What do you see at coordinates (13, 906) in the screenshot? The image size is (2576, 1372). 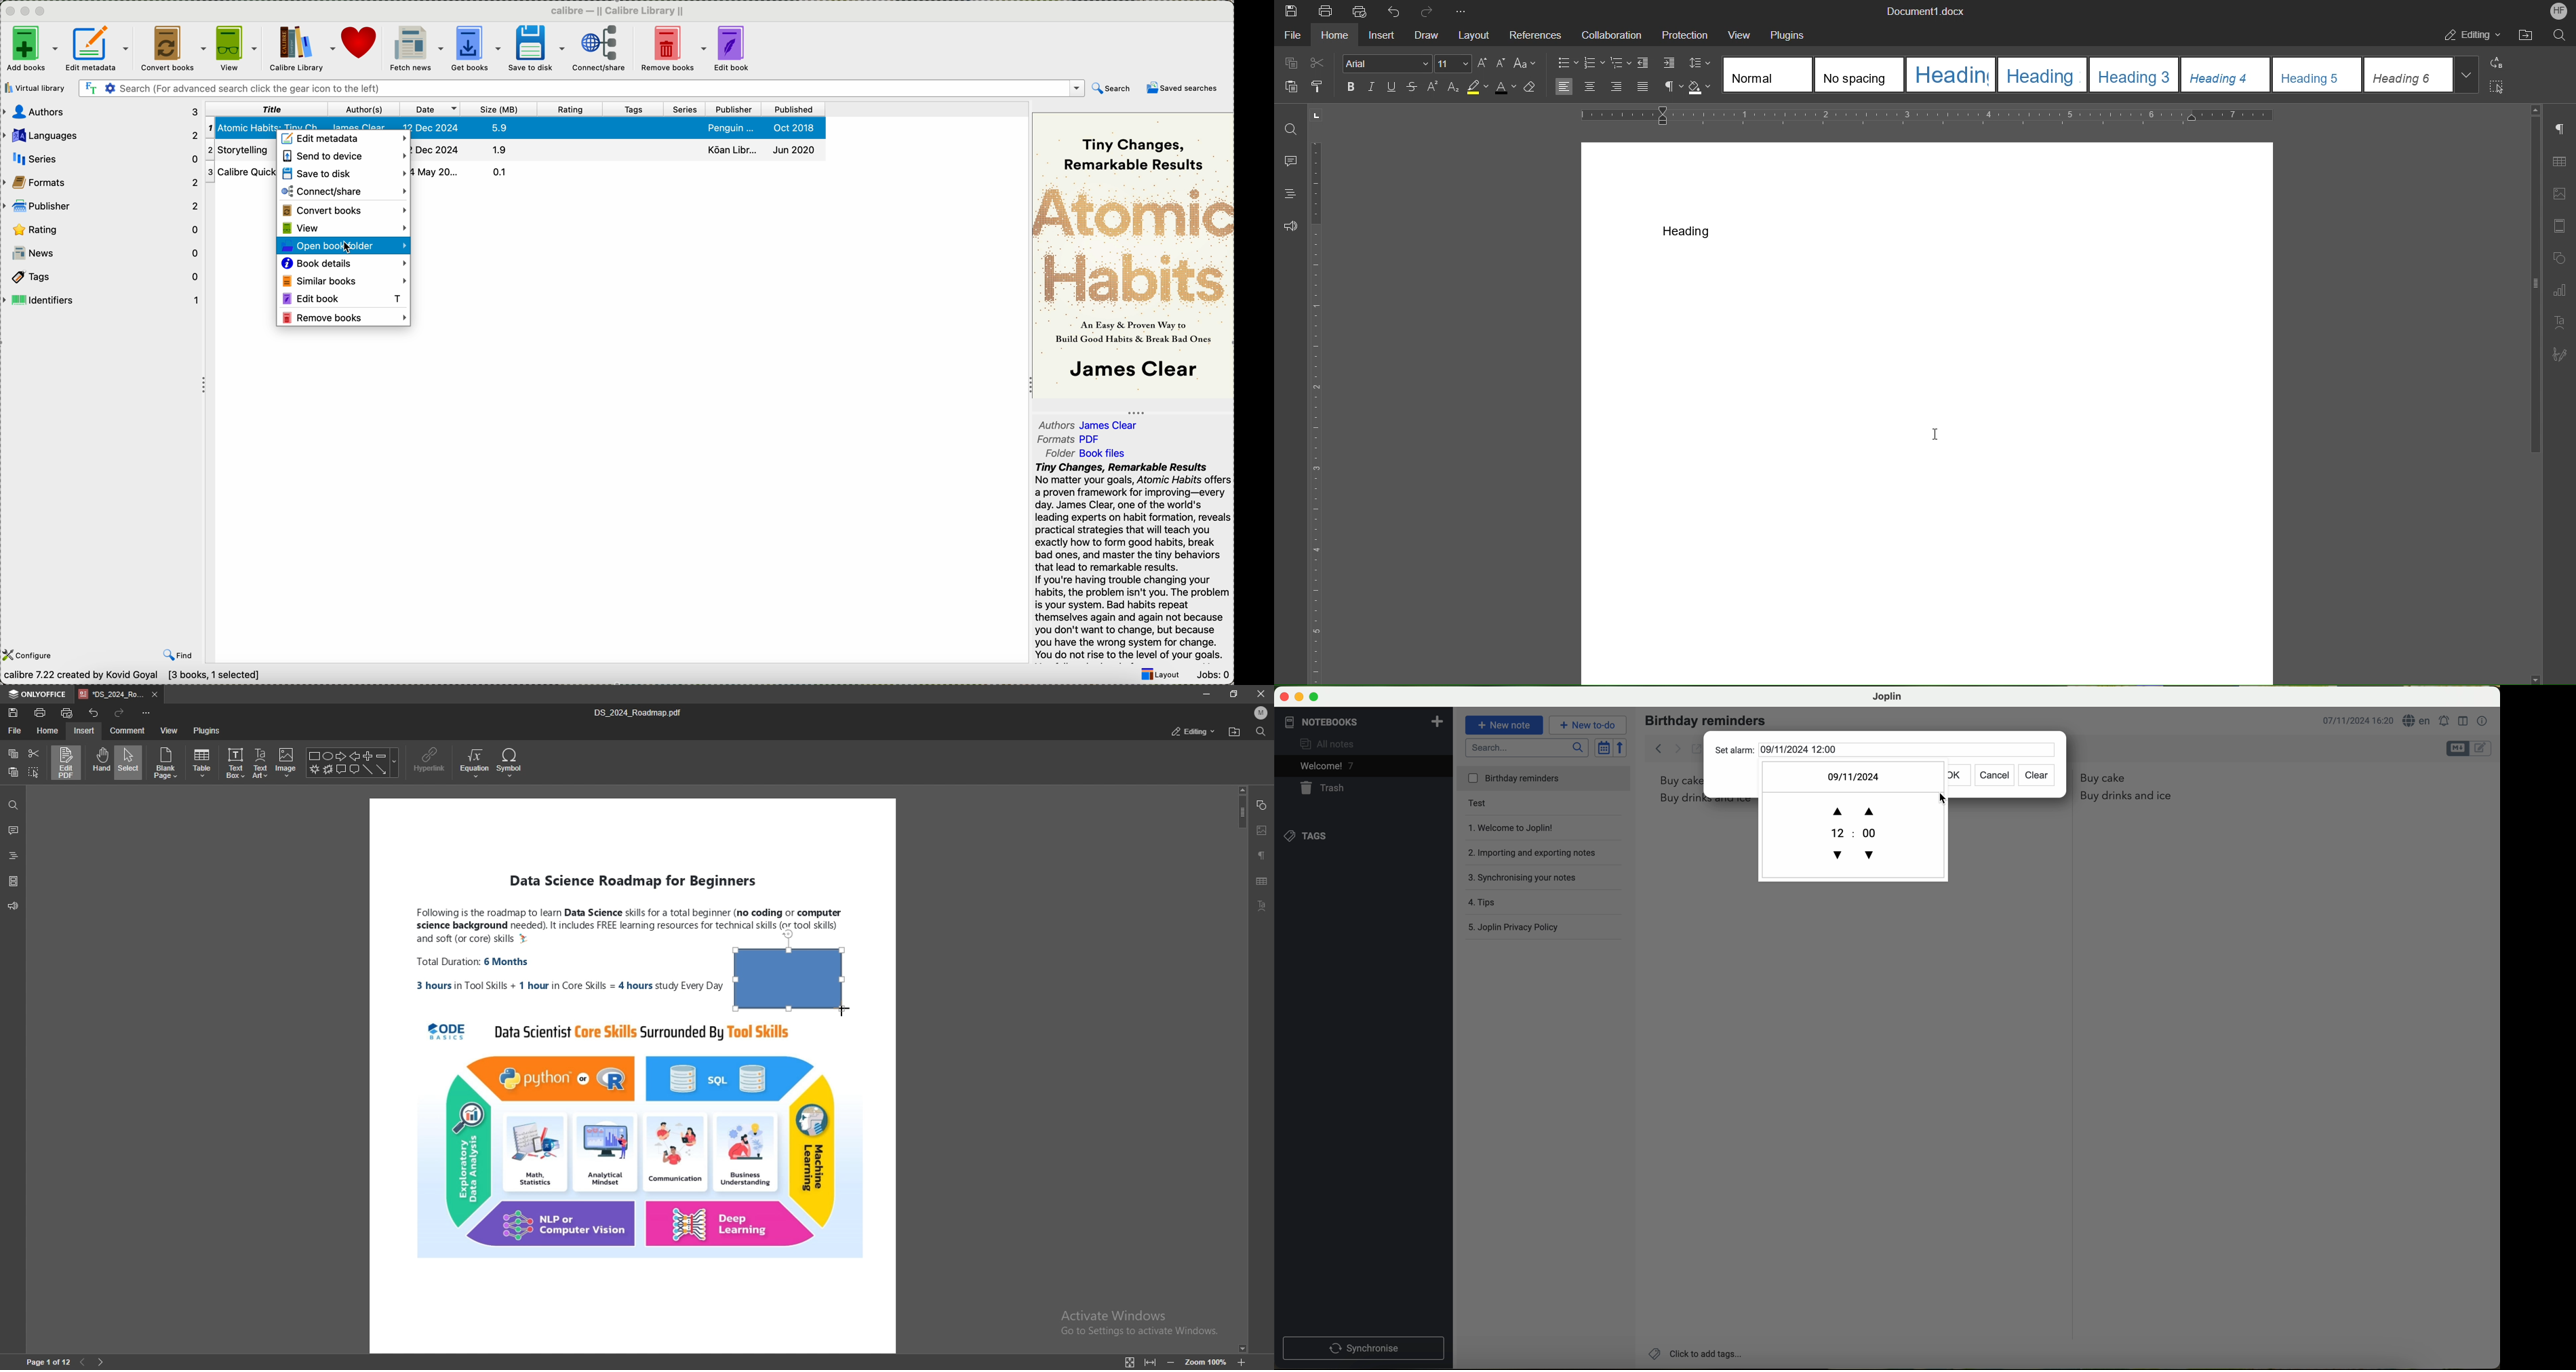 I see `feedback` at bounding box center [13, 906].